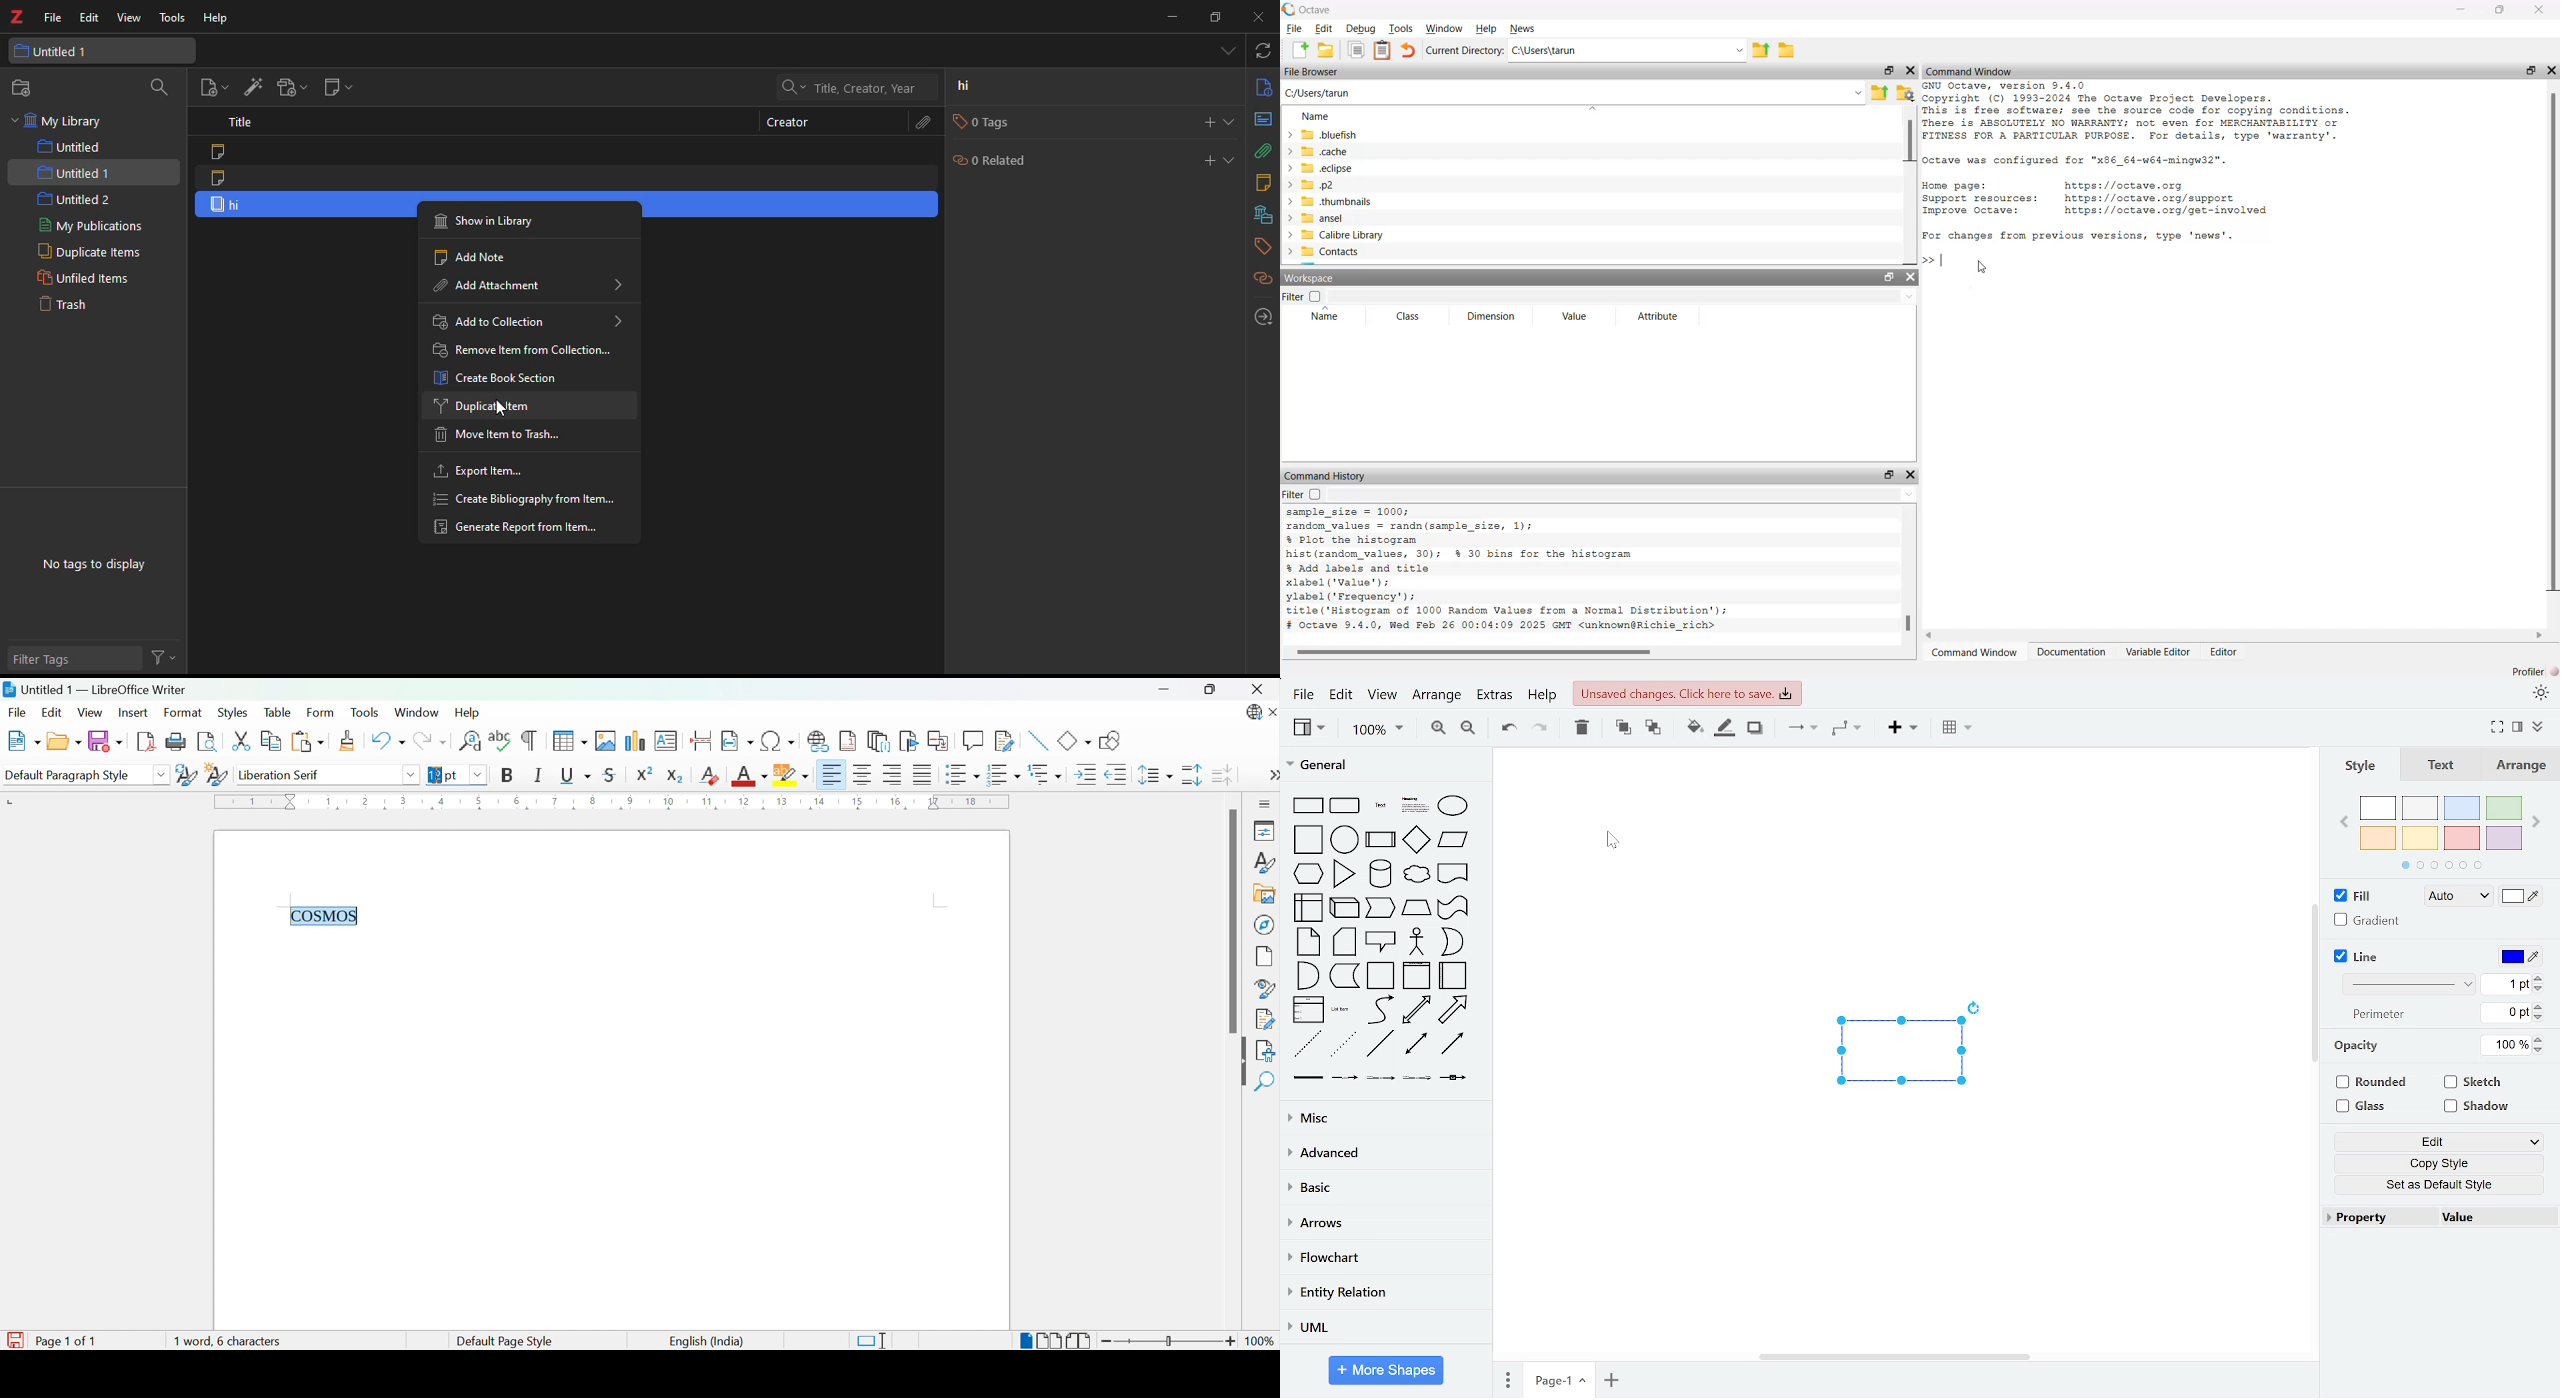 This screenshot has width=2576, height=1400. What do you see at coordinates (1073, 741) in the screenshot?
I see `Basic Shapes` at bounding box center [1073, 741].